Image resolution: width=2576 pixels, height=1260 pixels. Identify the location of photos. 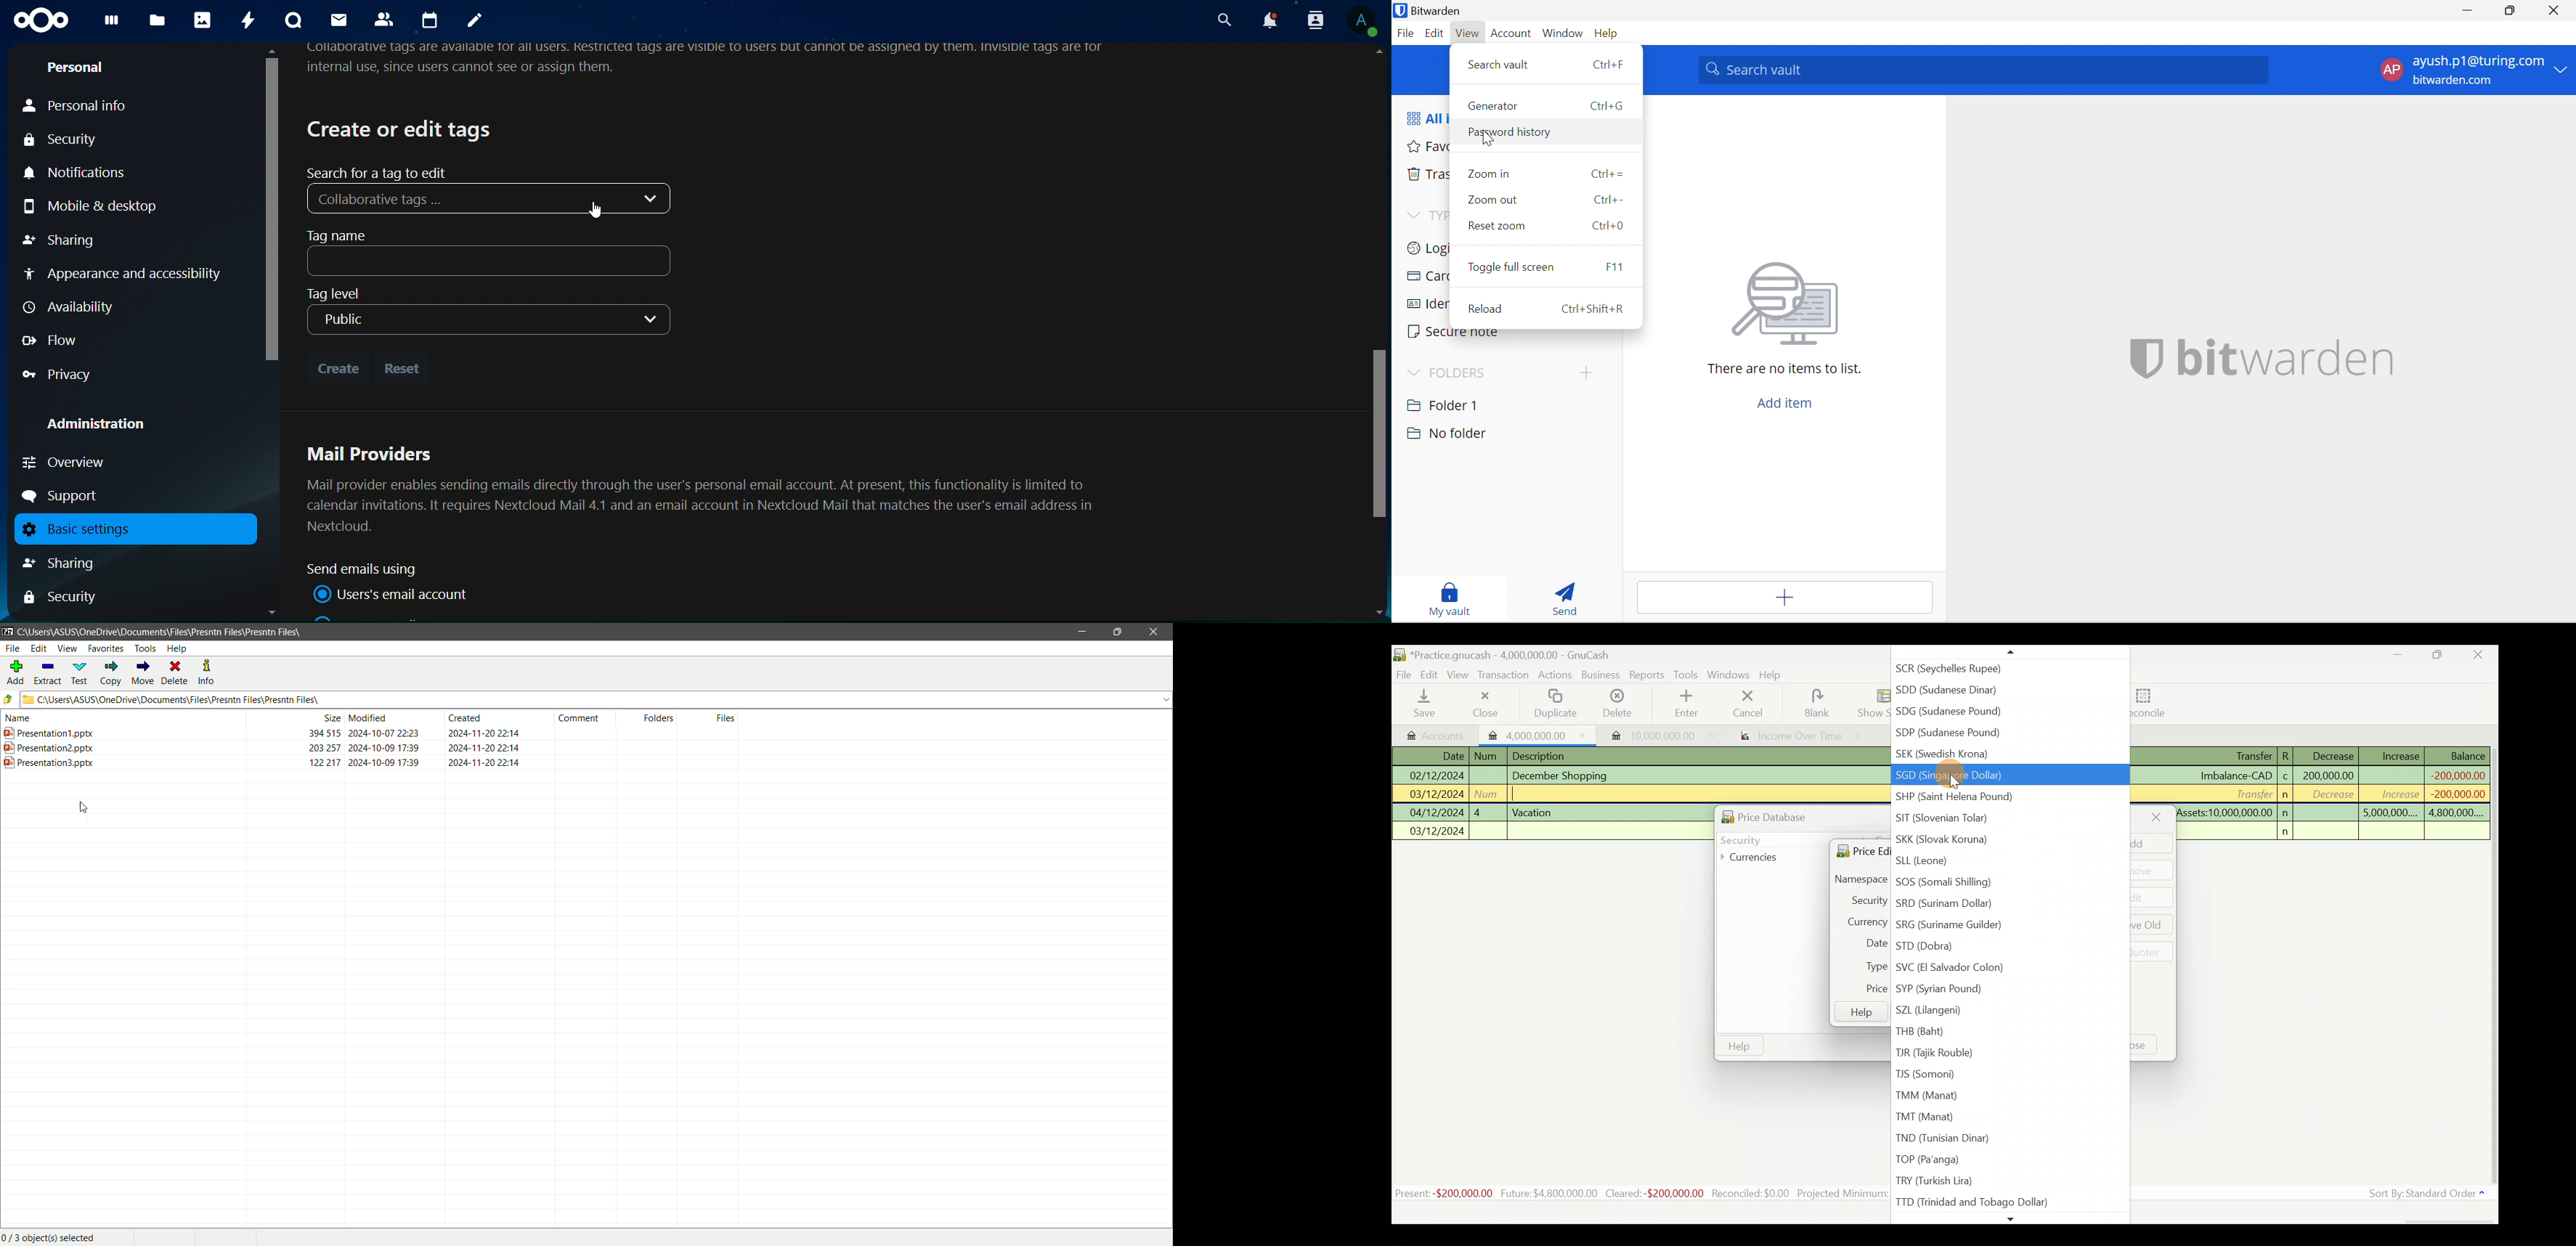
(202, 20).